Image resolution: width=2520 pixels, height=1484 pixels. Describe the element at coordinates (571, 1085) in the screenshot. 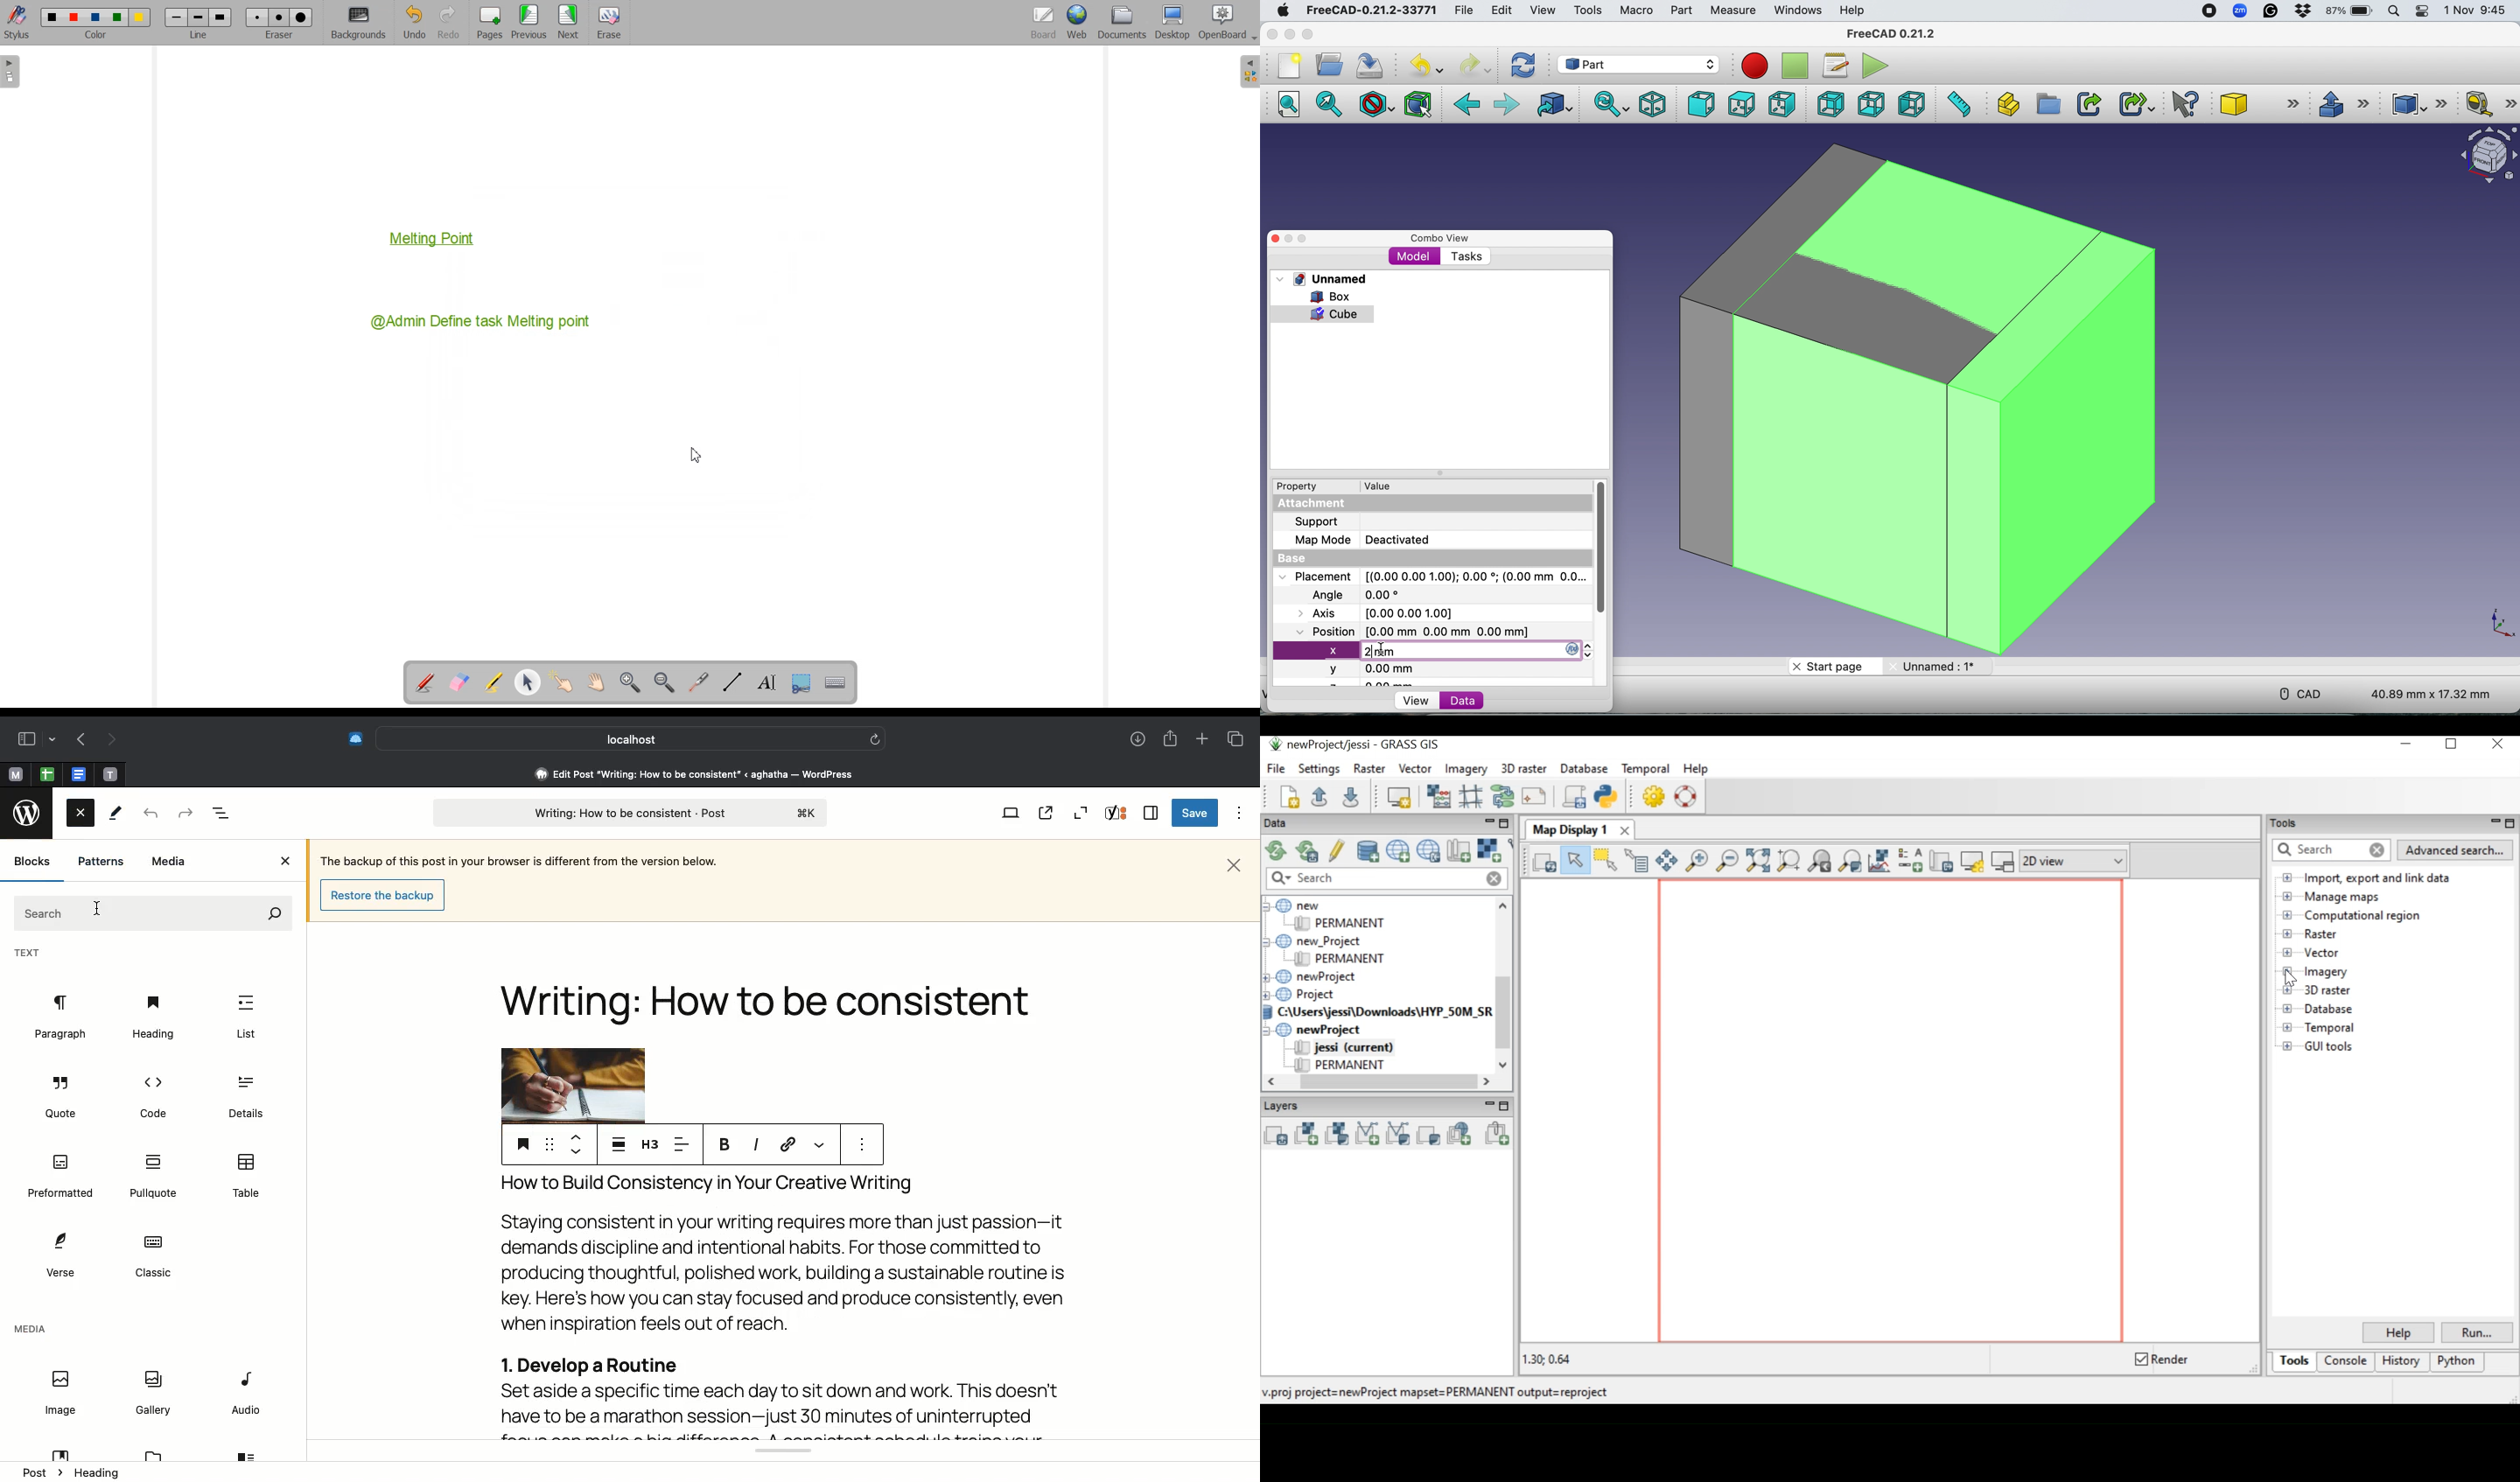

I see `Image` at that location.